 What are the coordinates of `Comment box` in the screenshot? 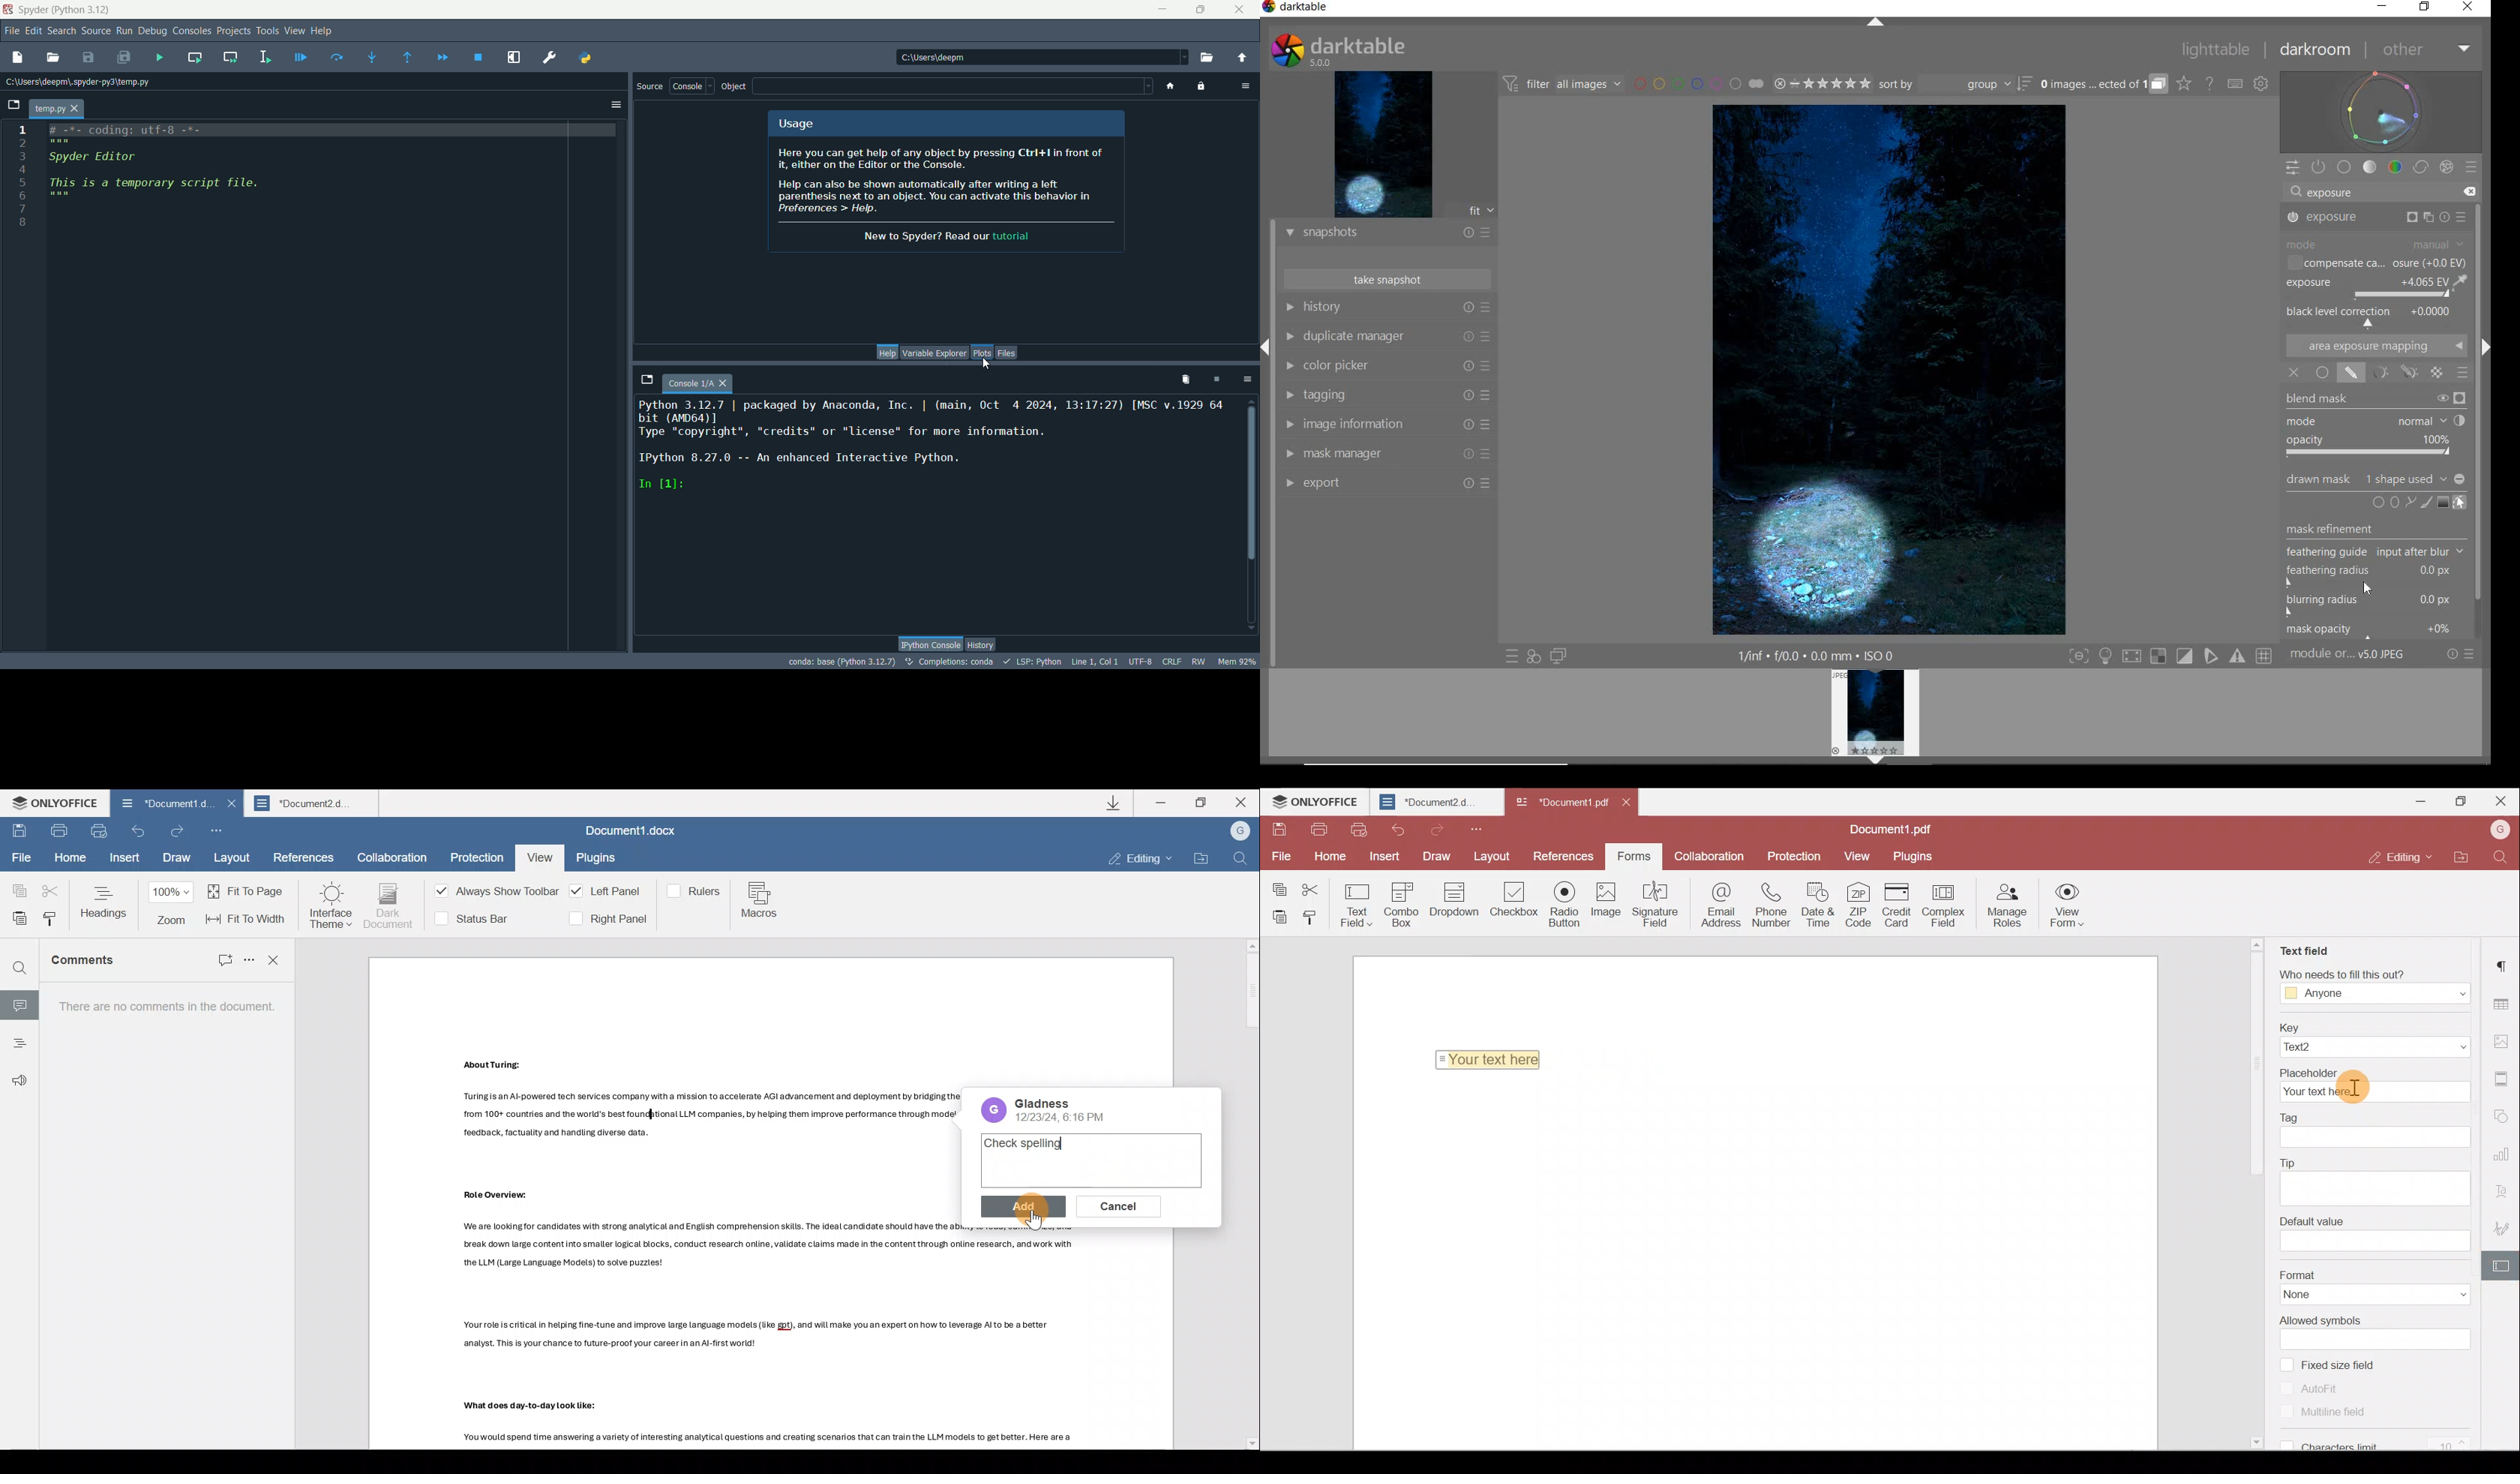 It's located at (1092, 1160).